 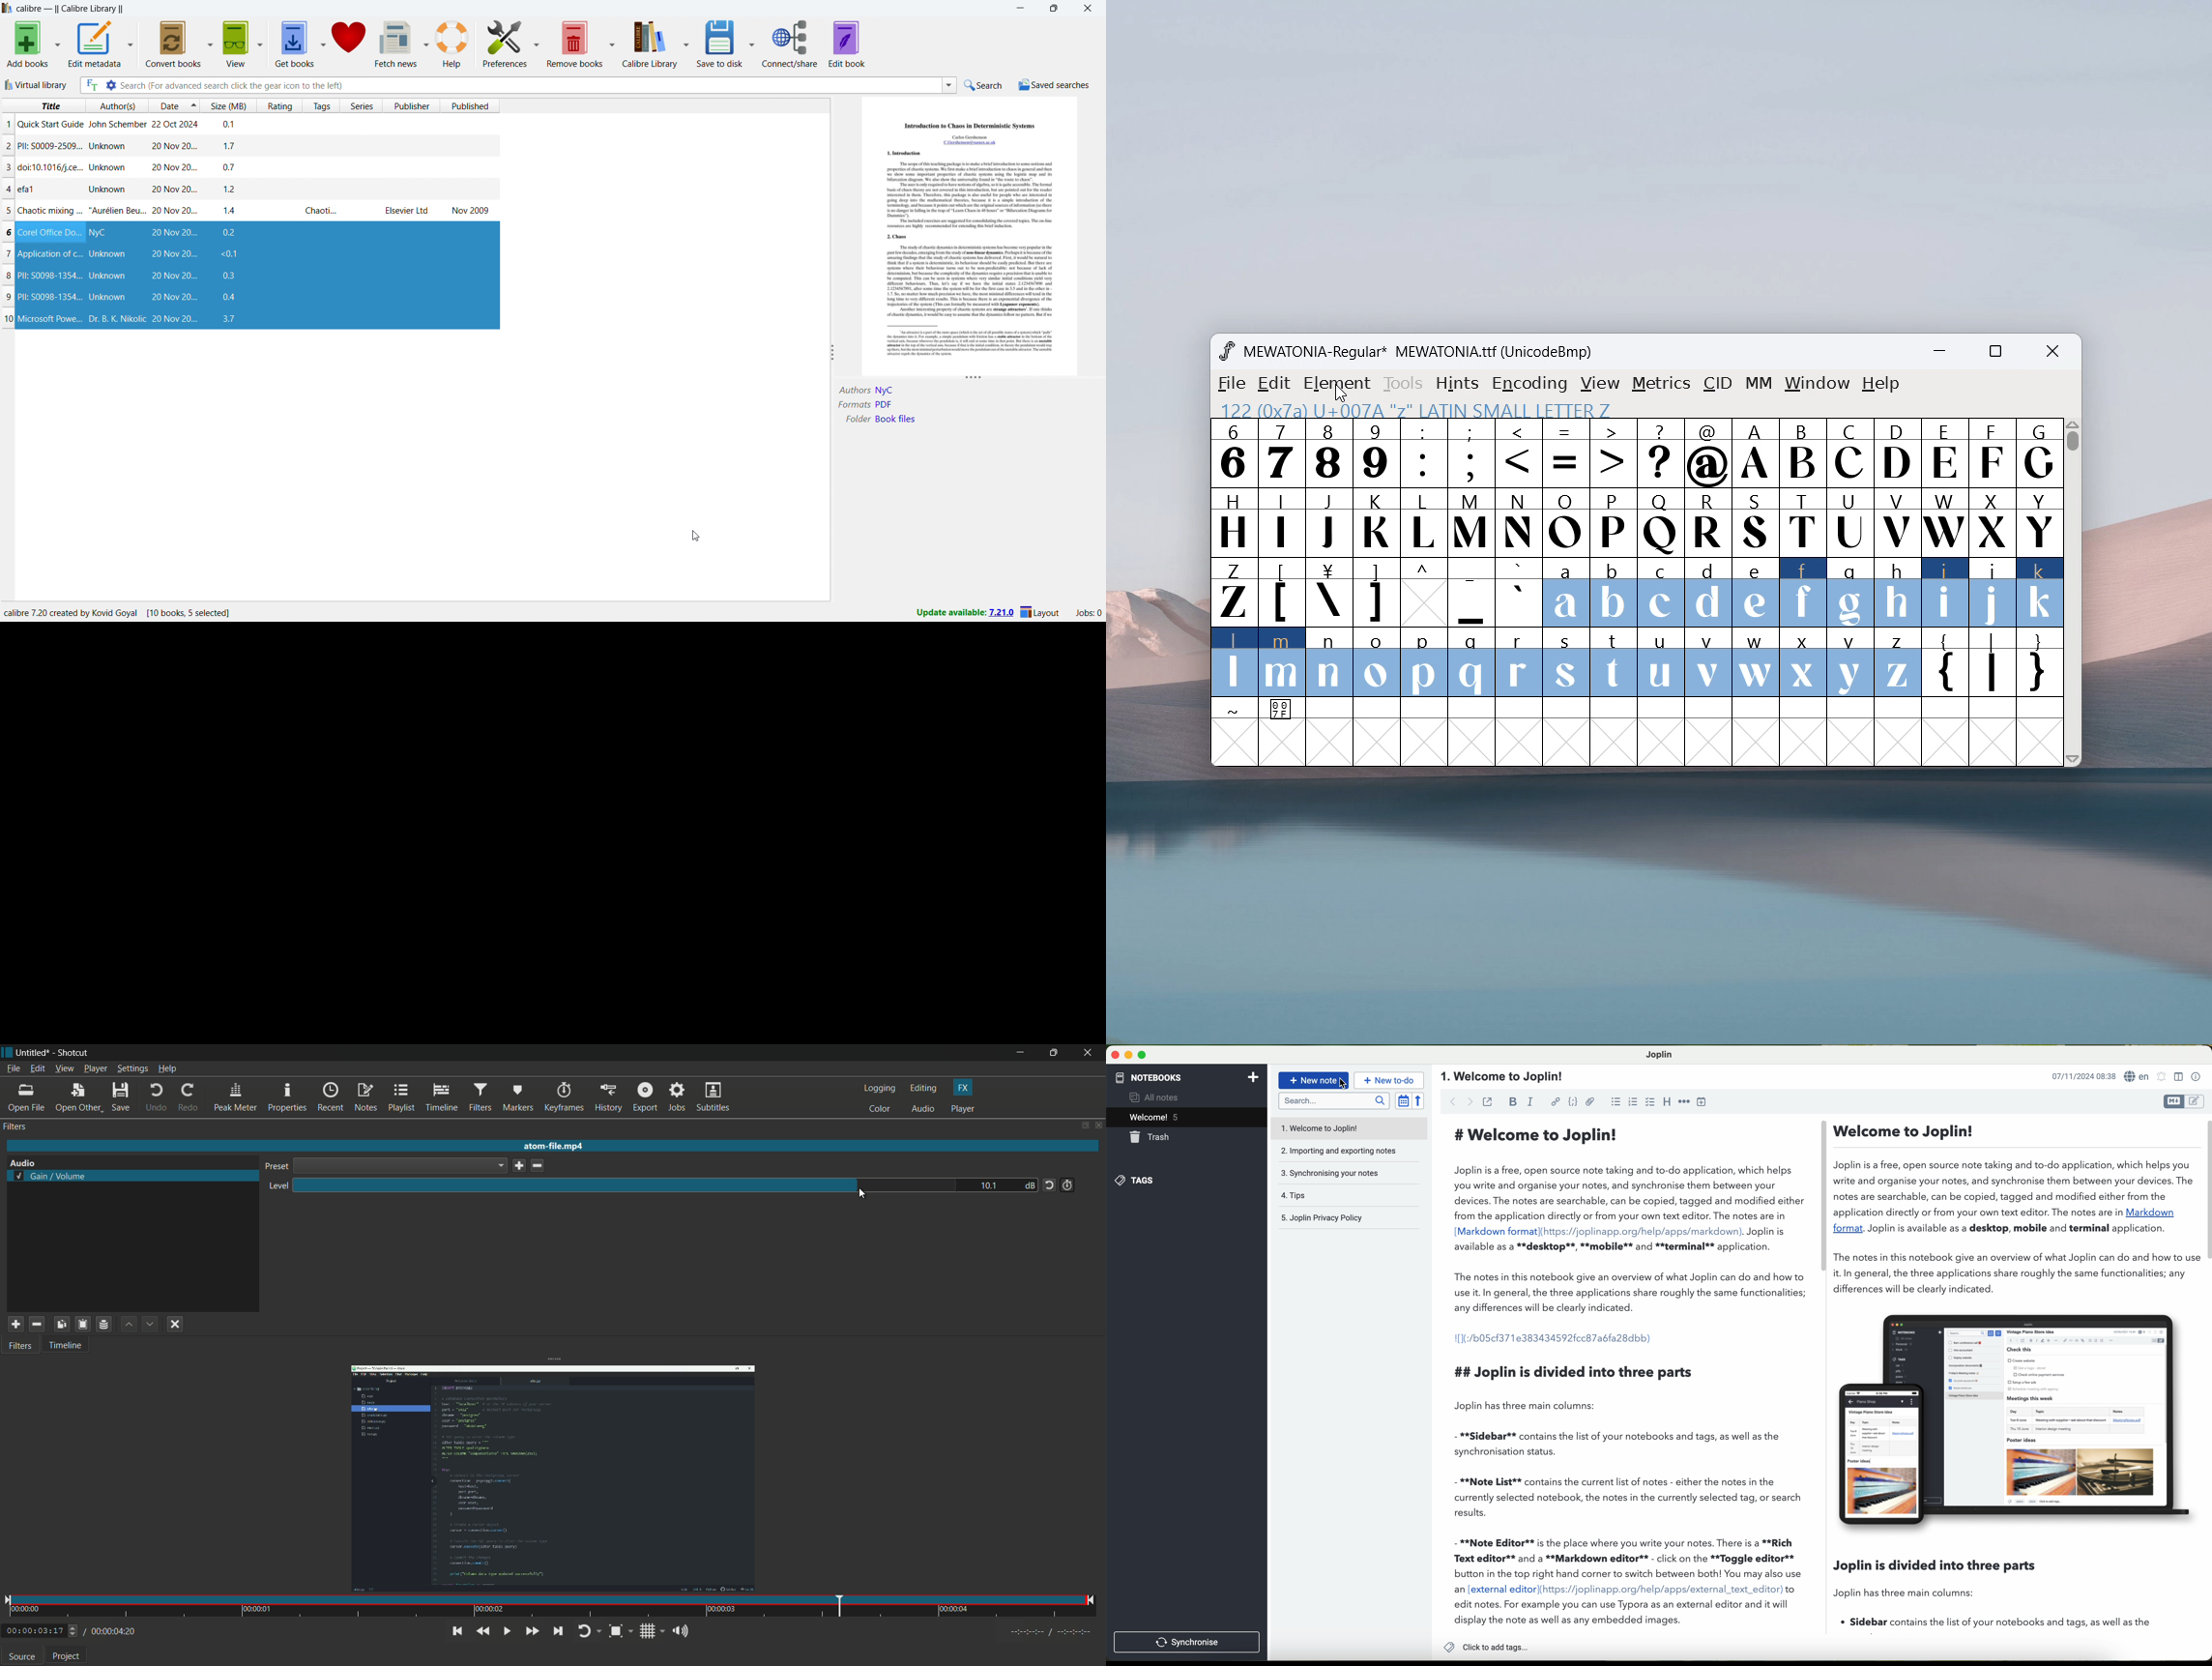 What do you see at coordinates (2179, 1077) in the screenshot?
I see `toggle editor layout` at bounding box center [2179, 1077].